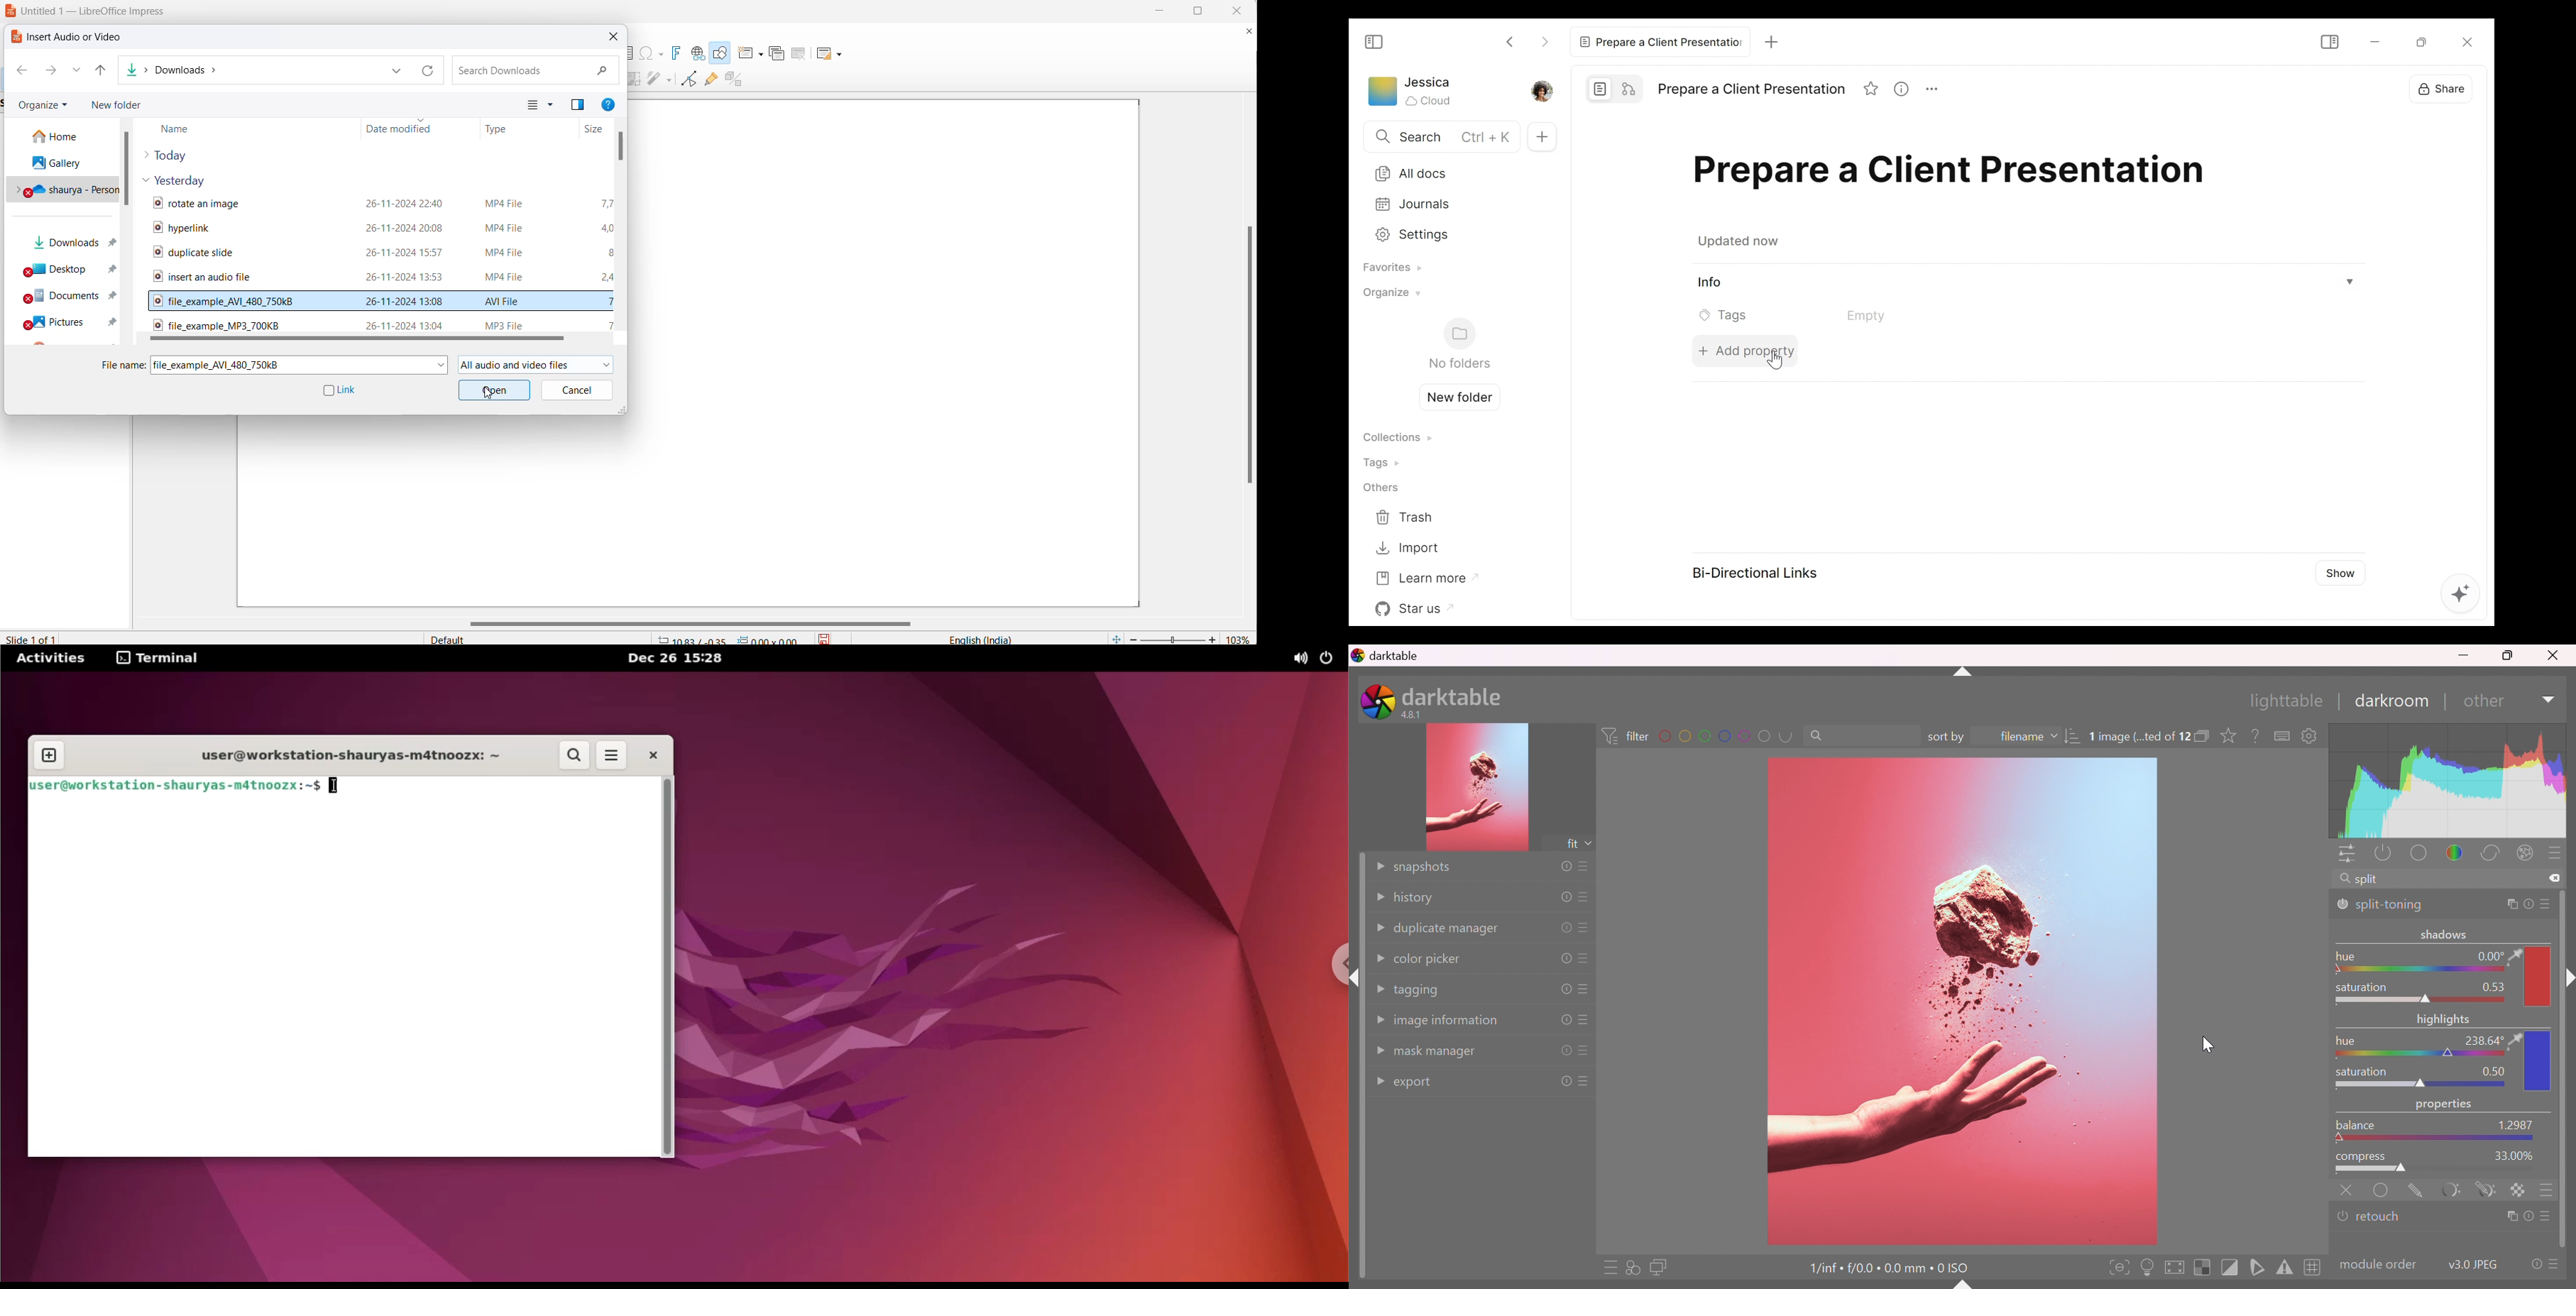 The image size is (2576, 1316). I want to click on presets, so click(1586, 1082).